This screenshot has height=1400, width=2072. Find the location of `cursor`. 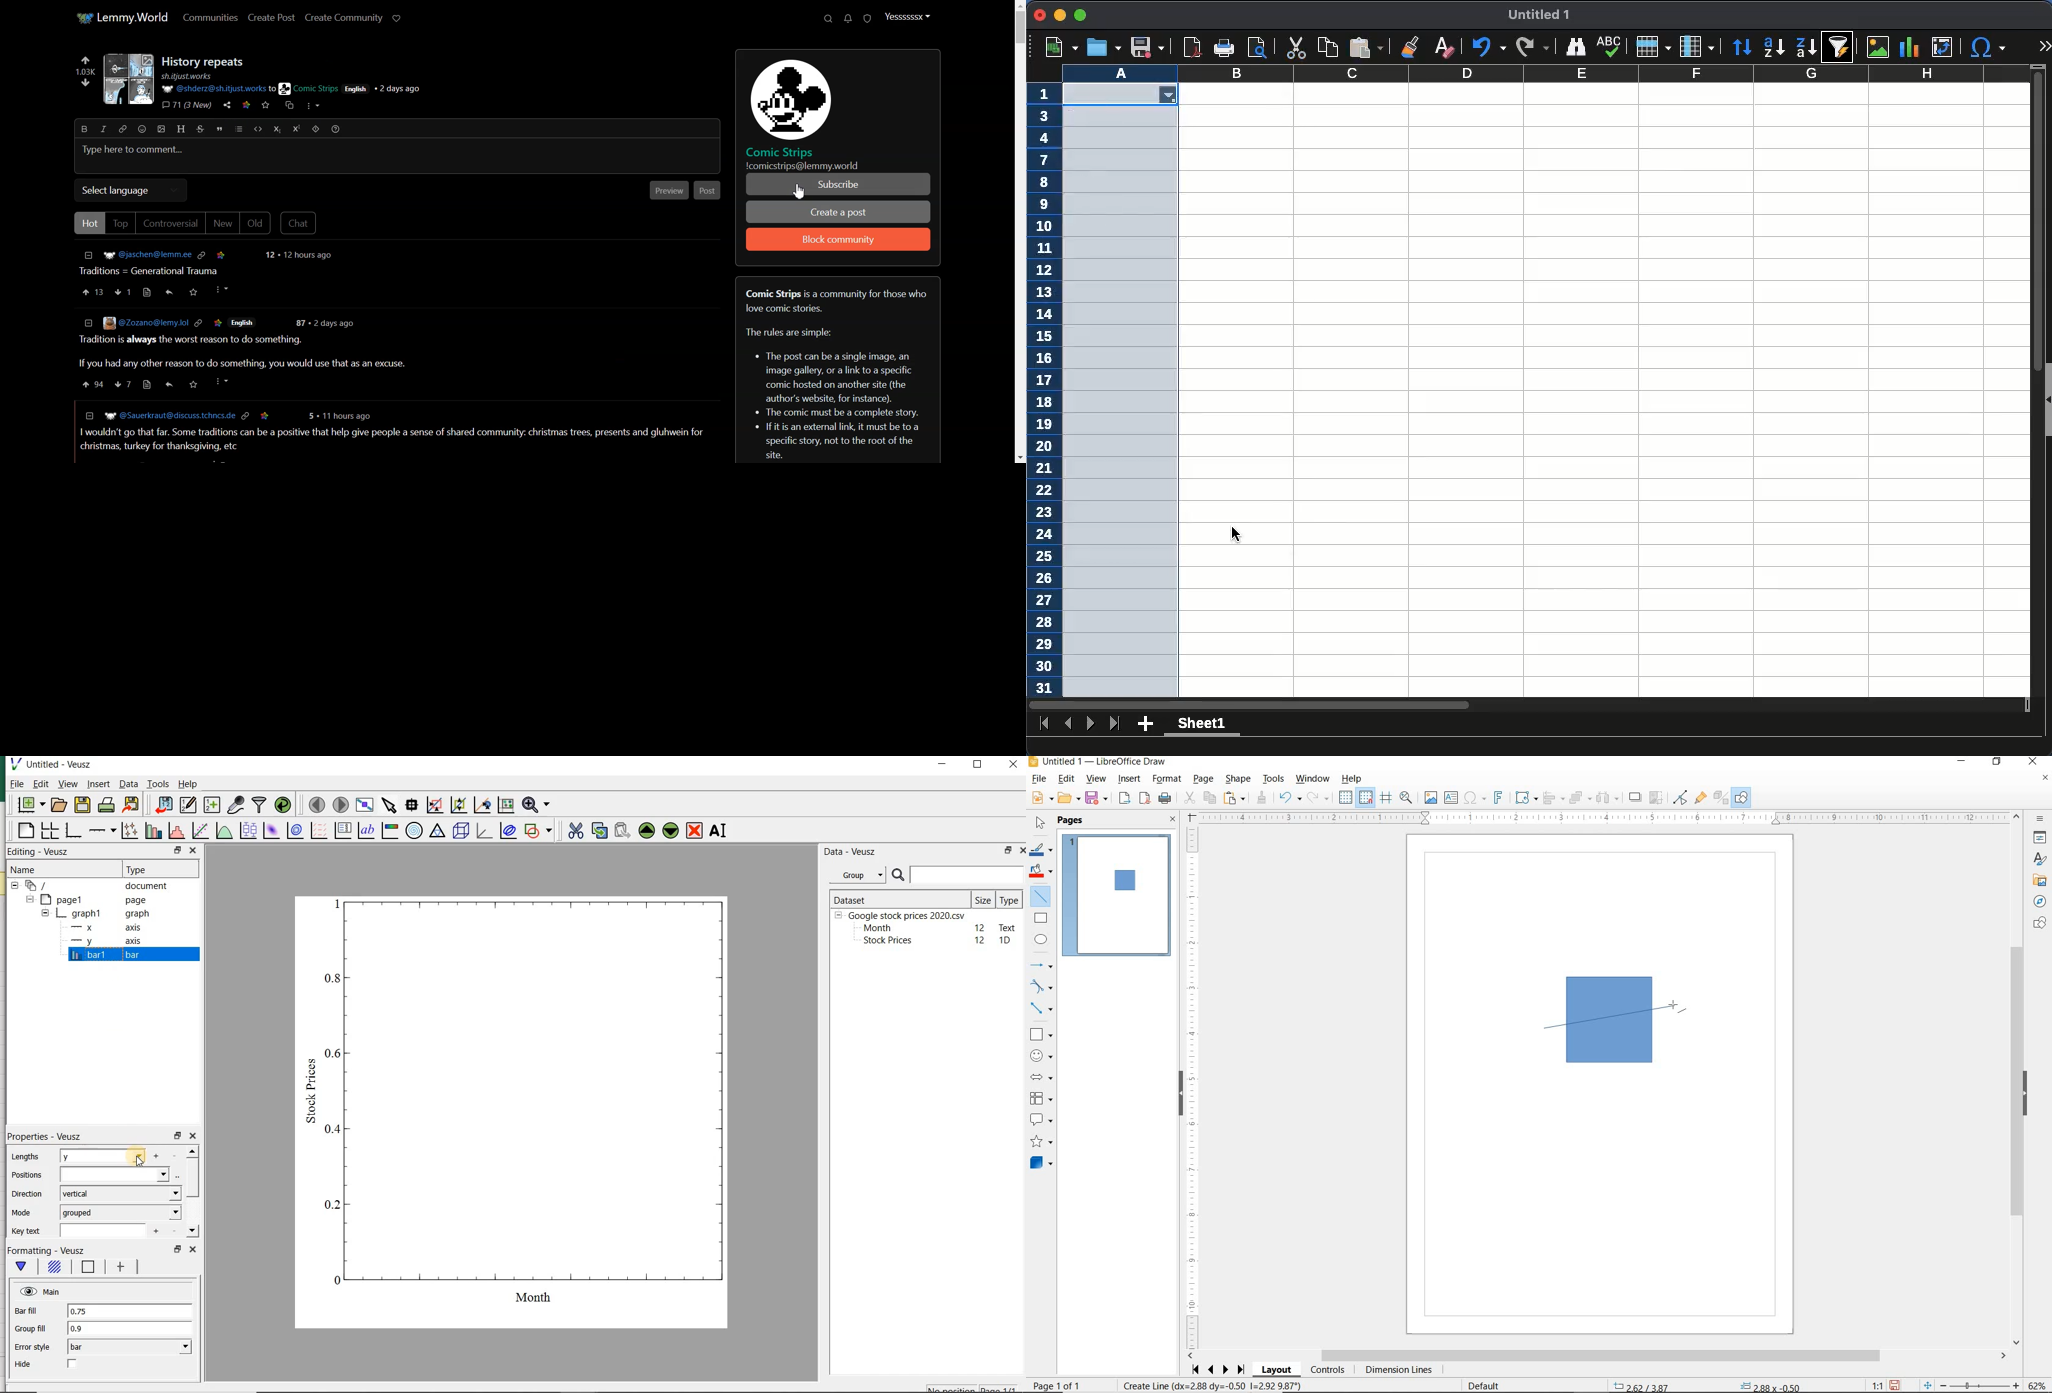

cursor is located at coordinates (1239, 533).